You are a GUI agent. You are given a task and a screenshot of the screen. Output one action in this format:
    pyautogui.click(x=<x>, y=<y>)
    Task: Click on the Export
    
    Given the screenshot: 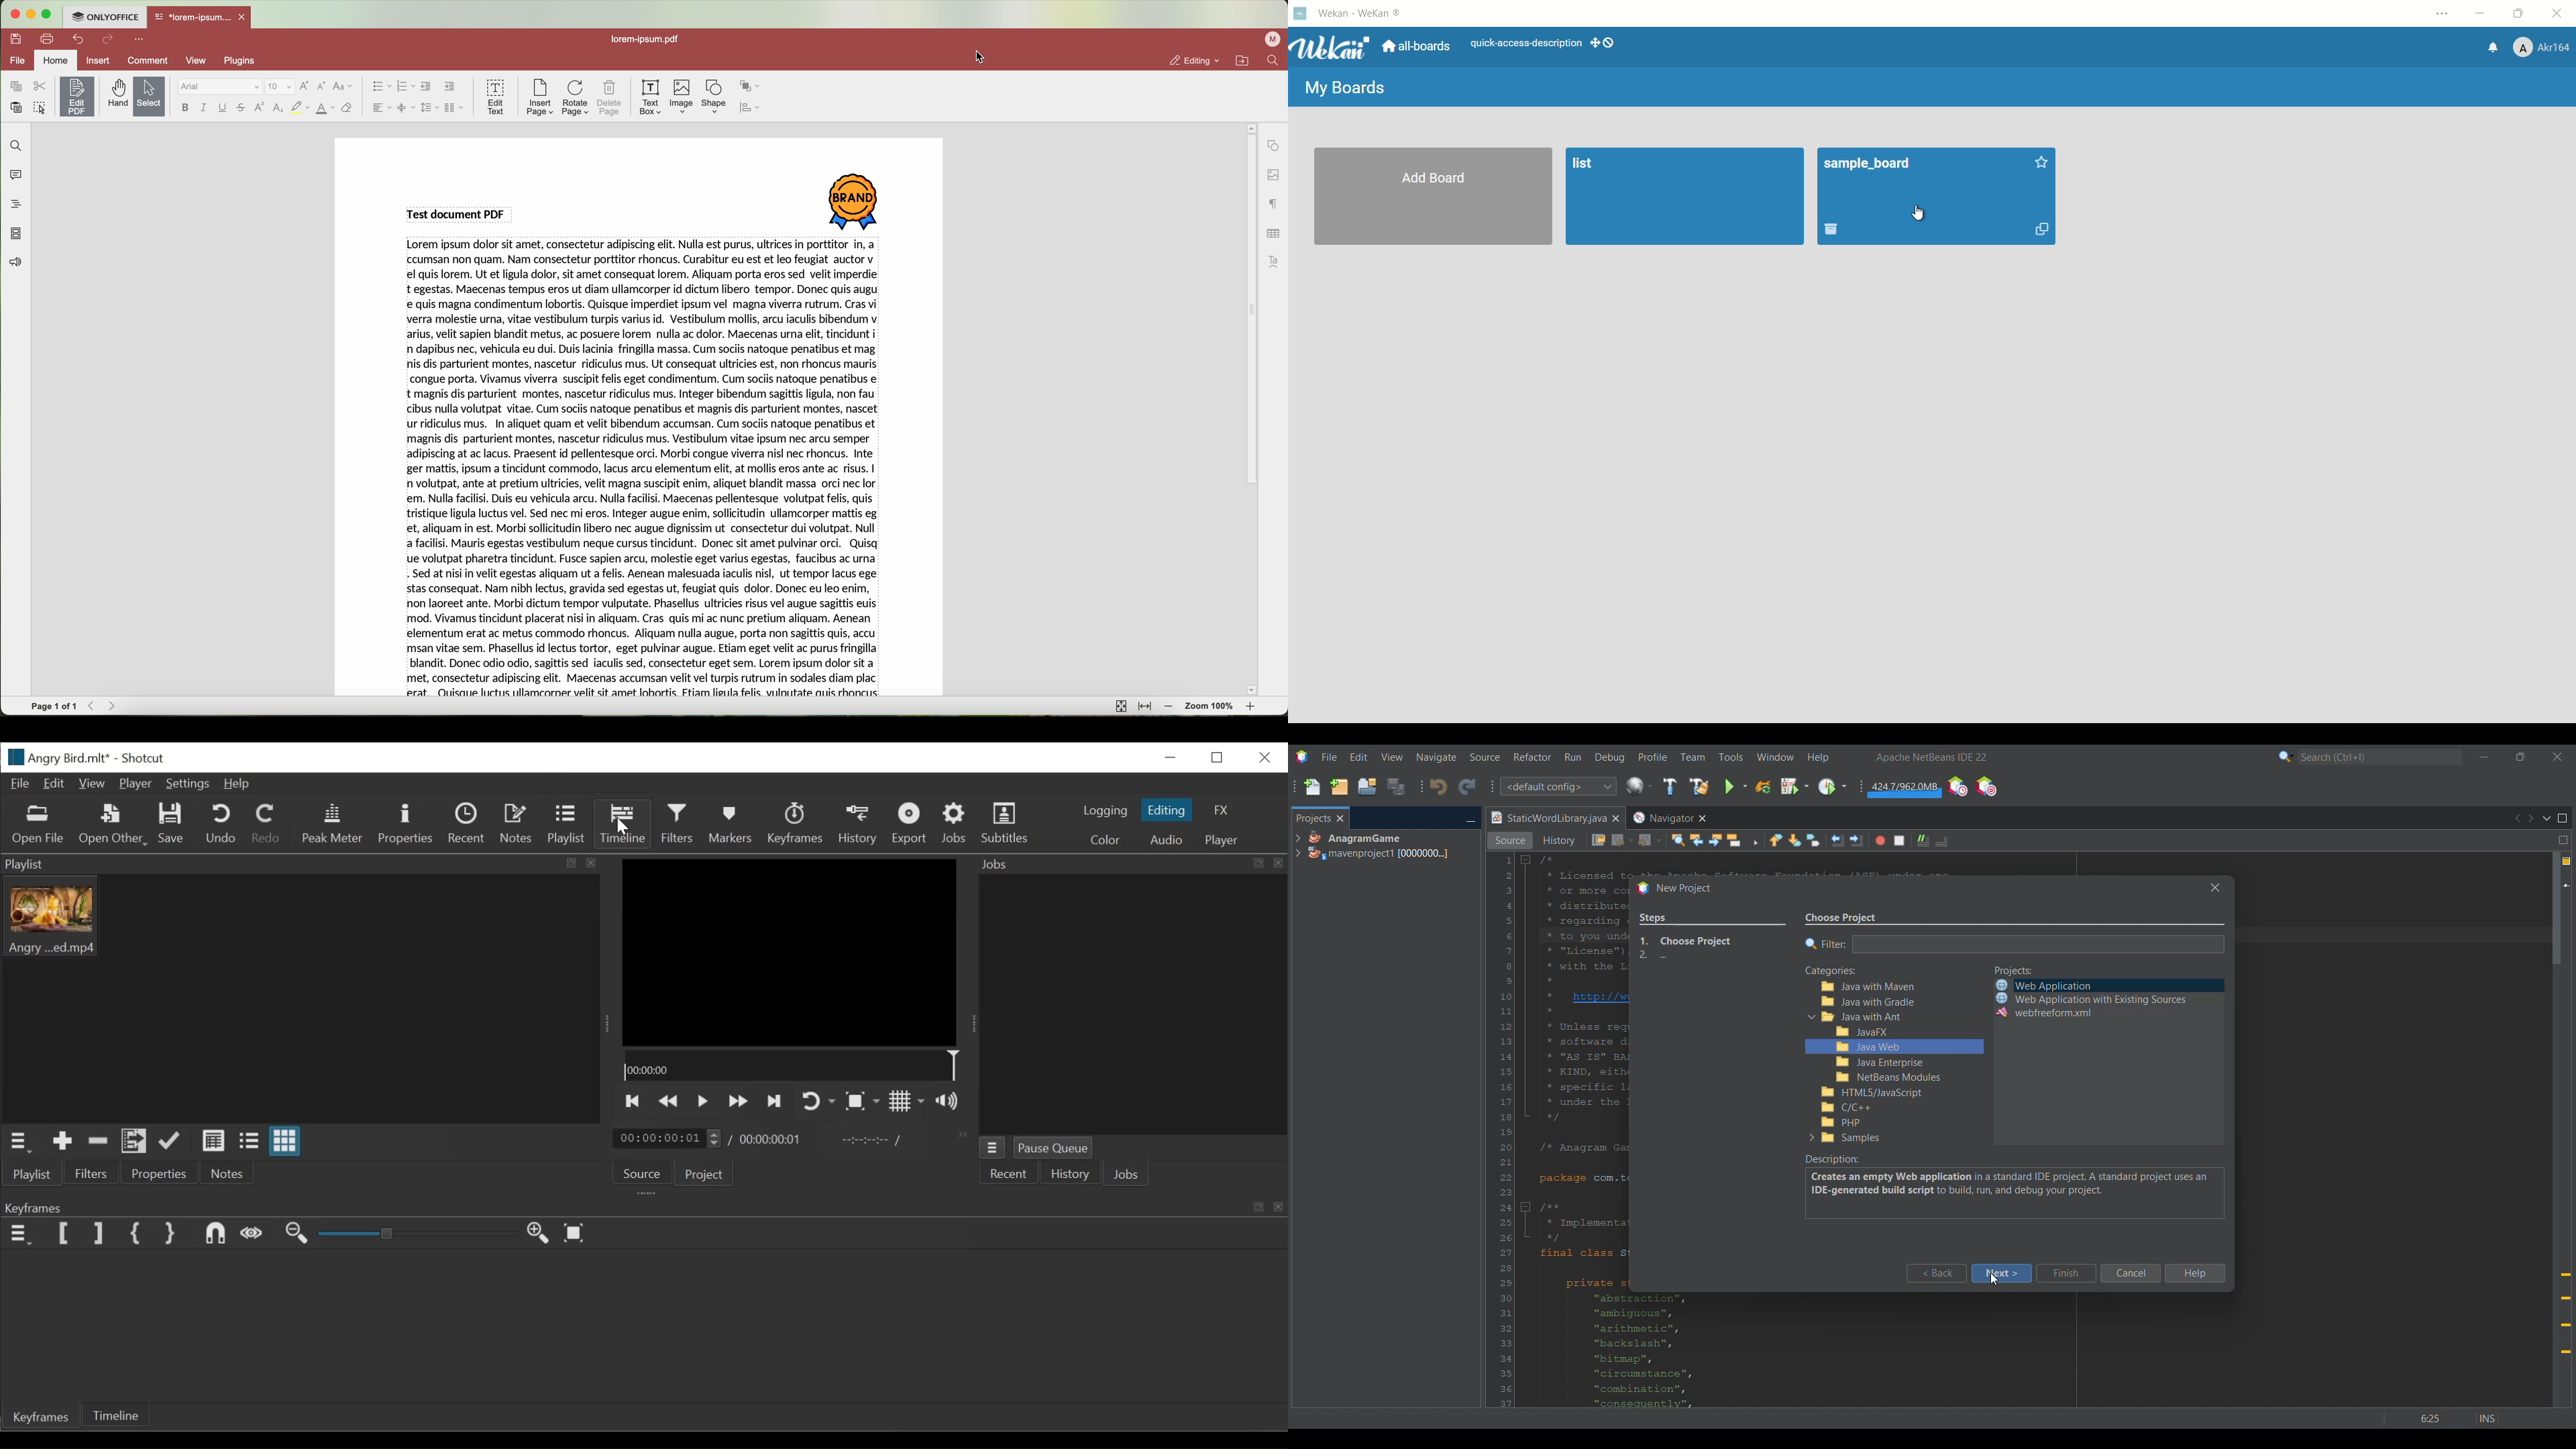 What is the action you would take?
    pyautogui.click(x=909, y=825)
    